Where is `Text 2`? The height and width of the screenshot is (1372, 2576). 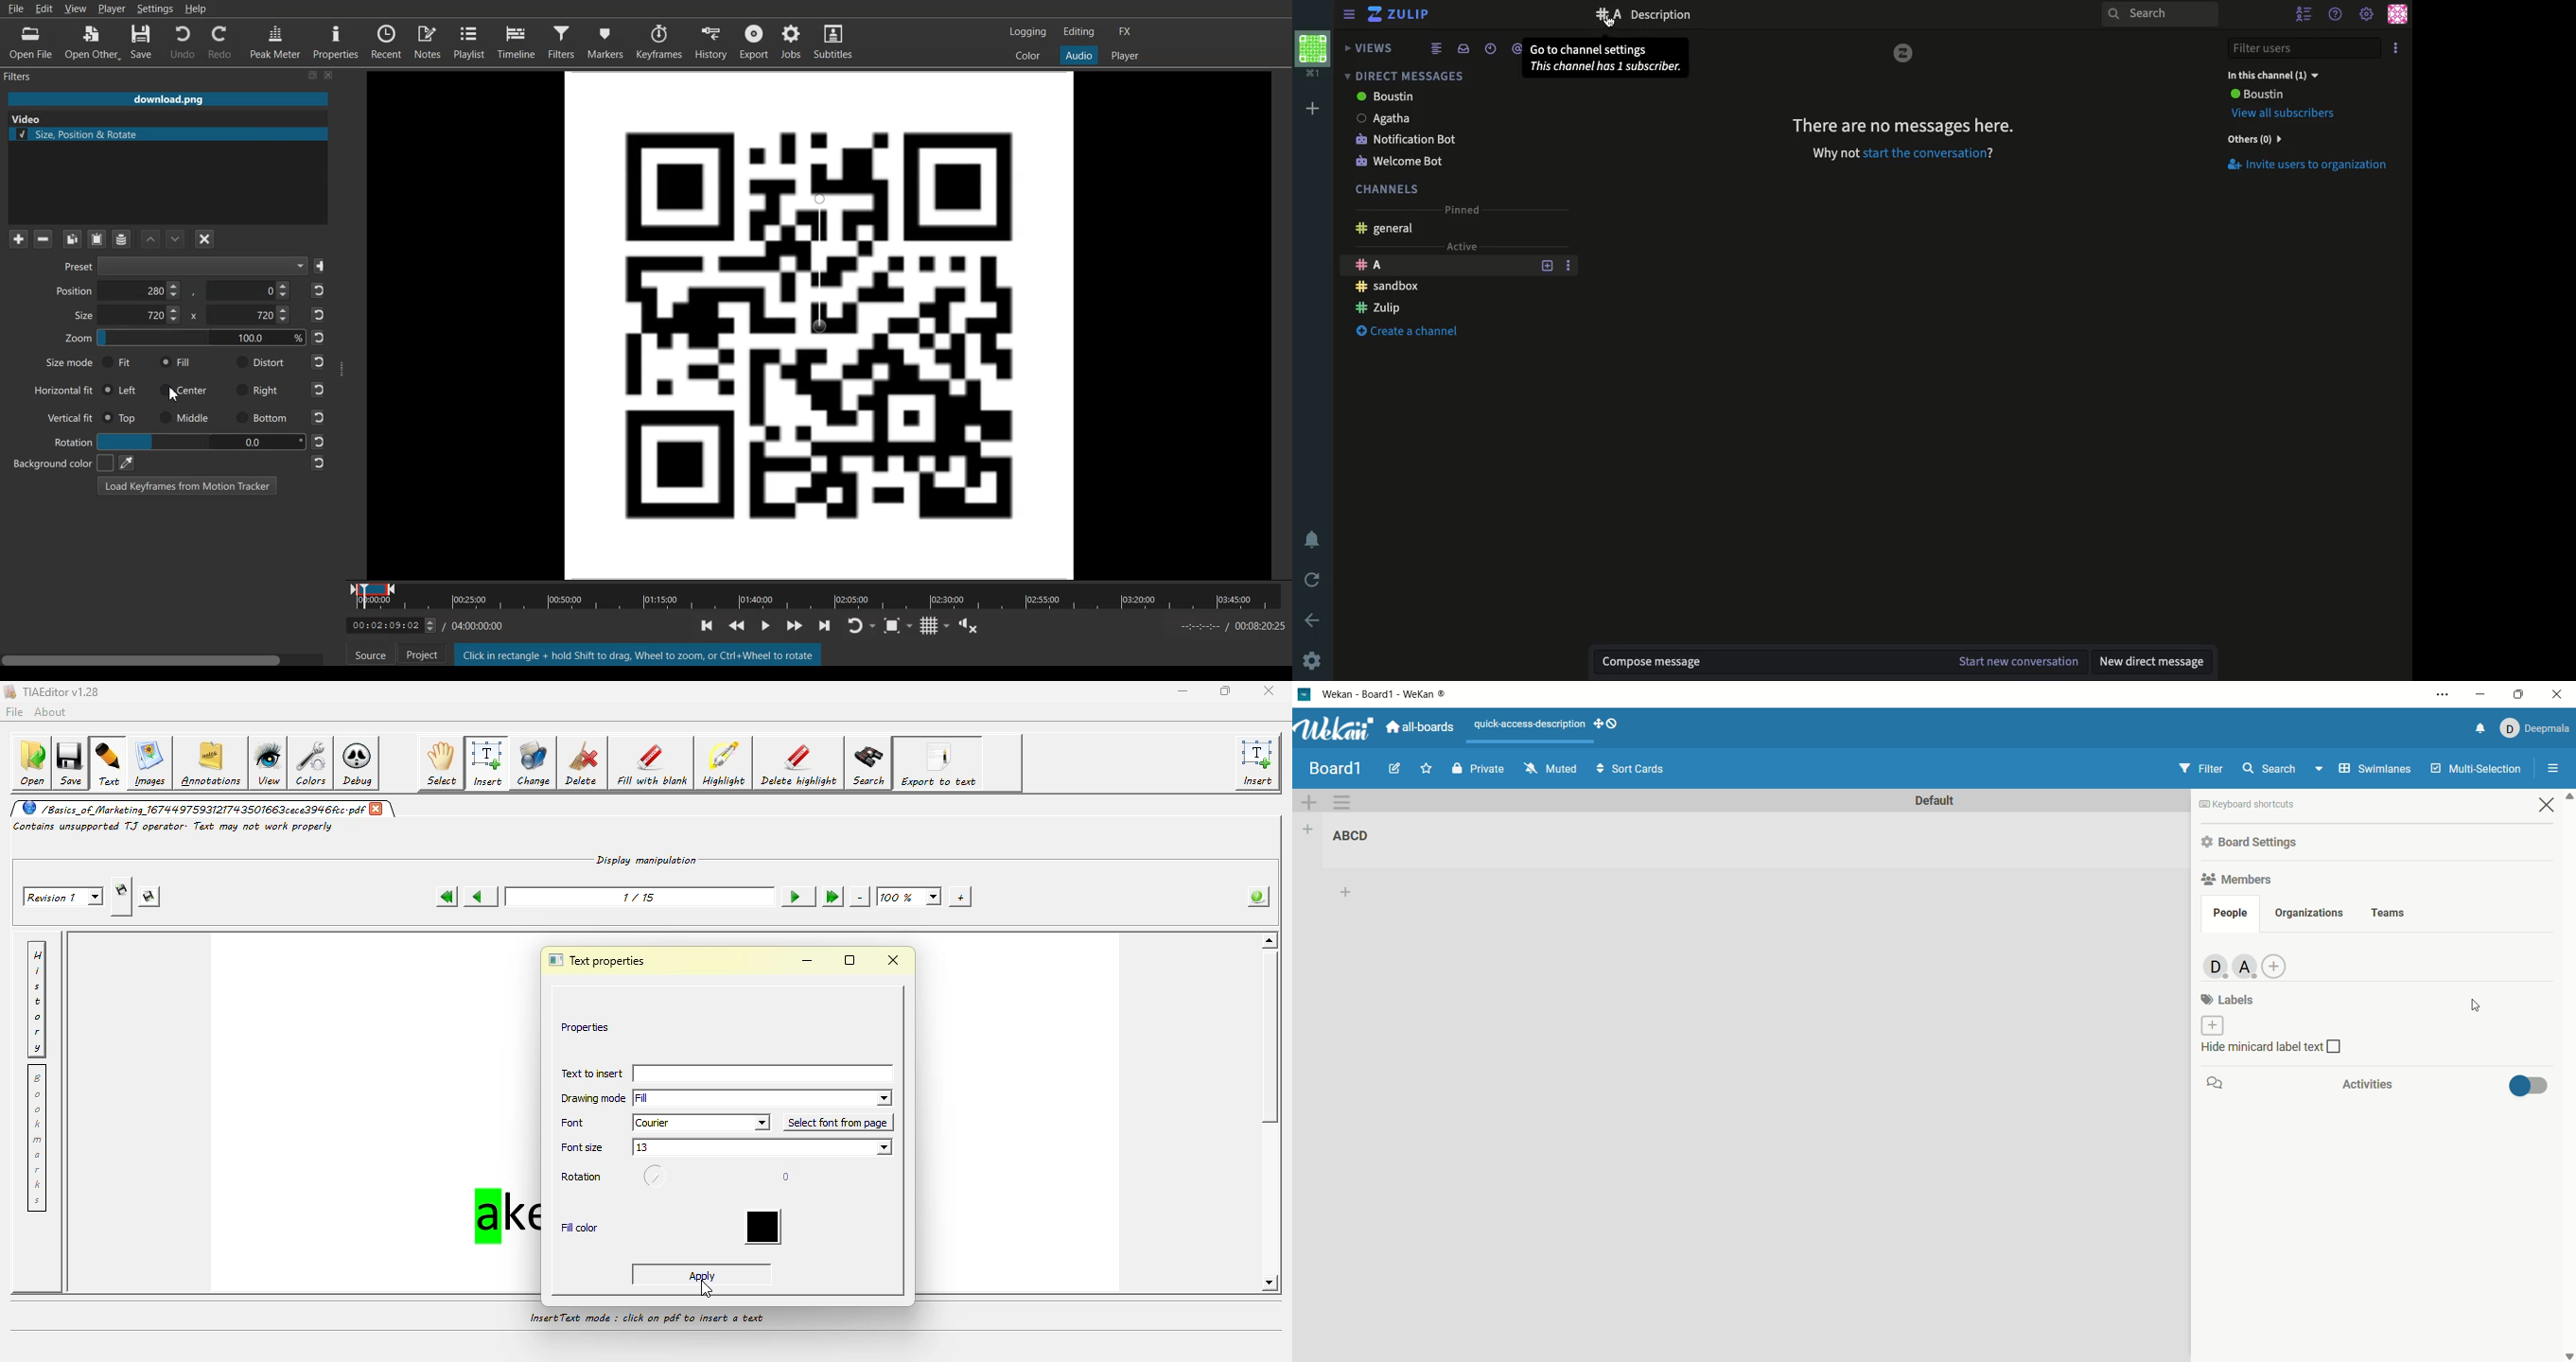
Text 2 is located at coordinates (25, 119).